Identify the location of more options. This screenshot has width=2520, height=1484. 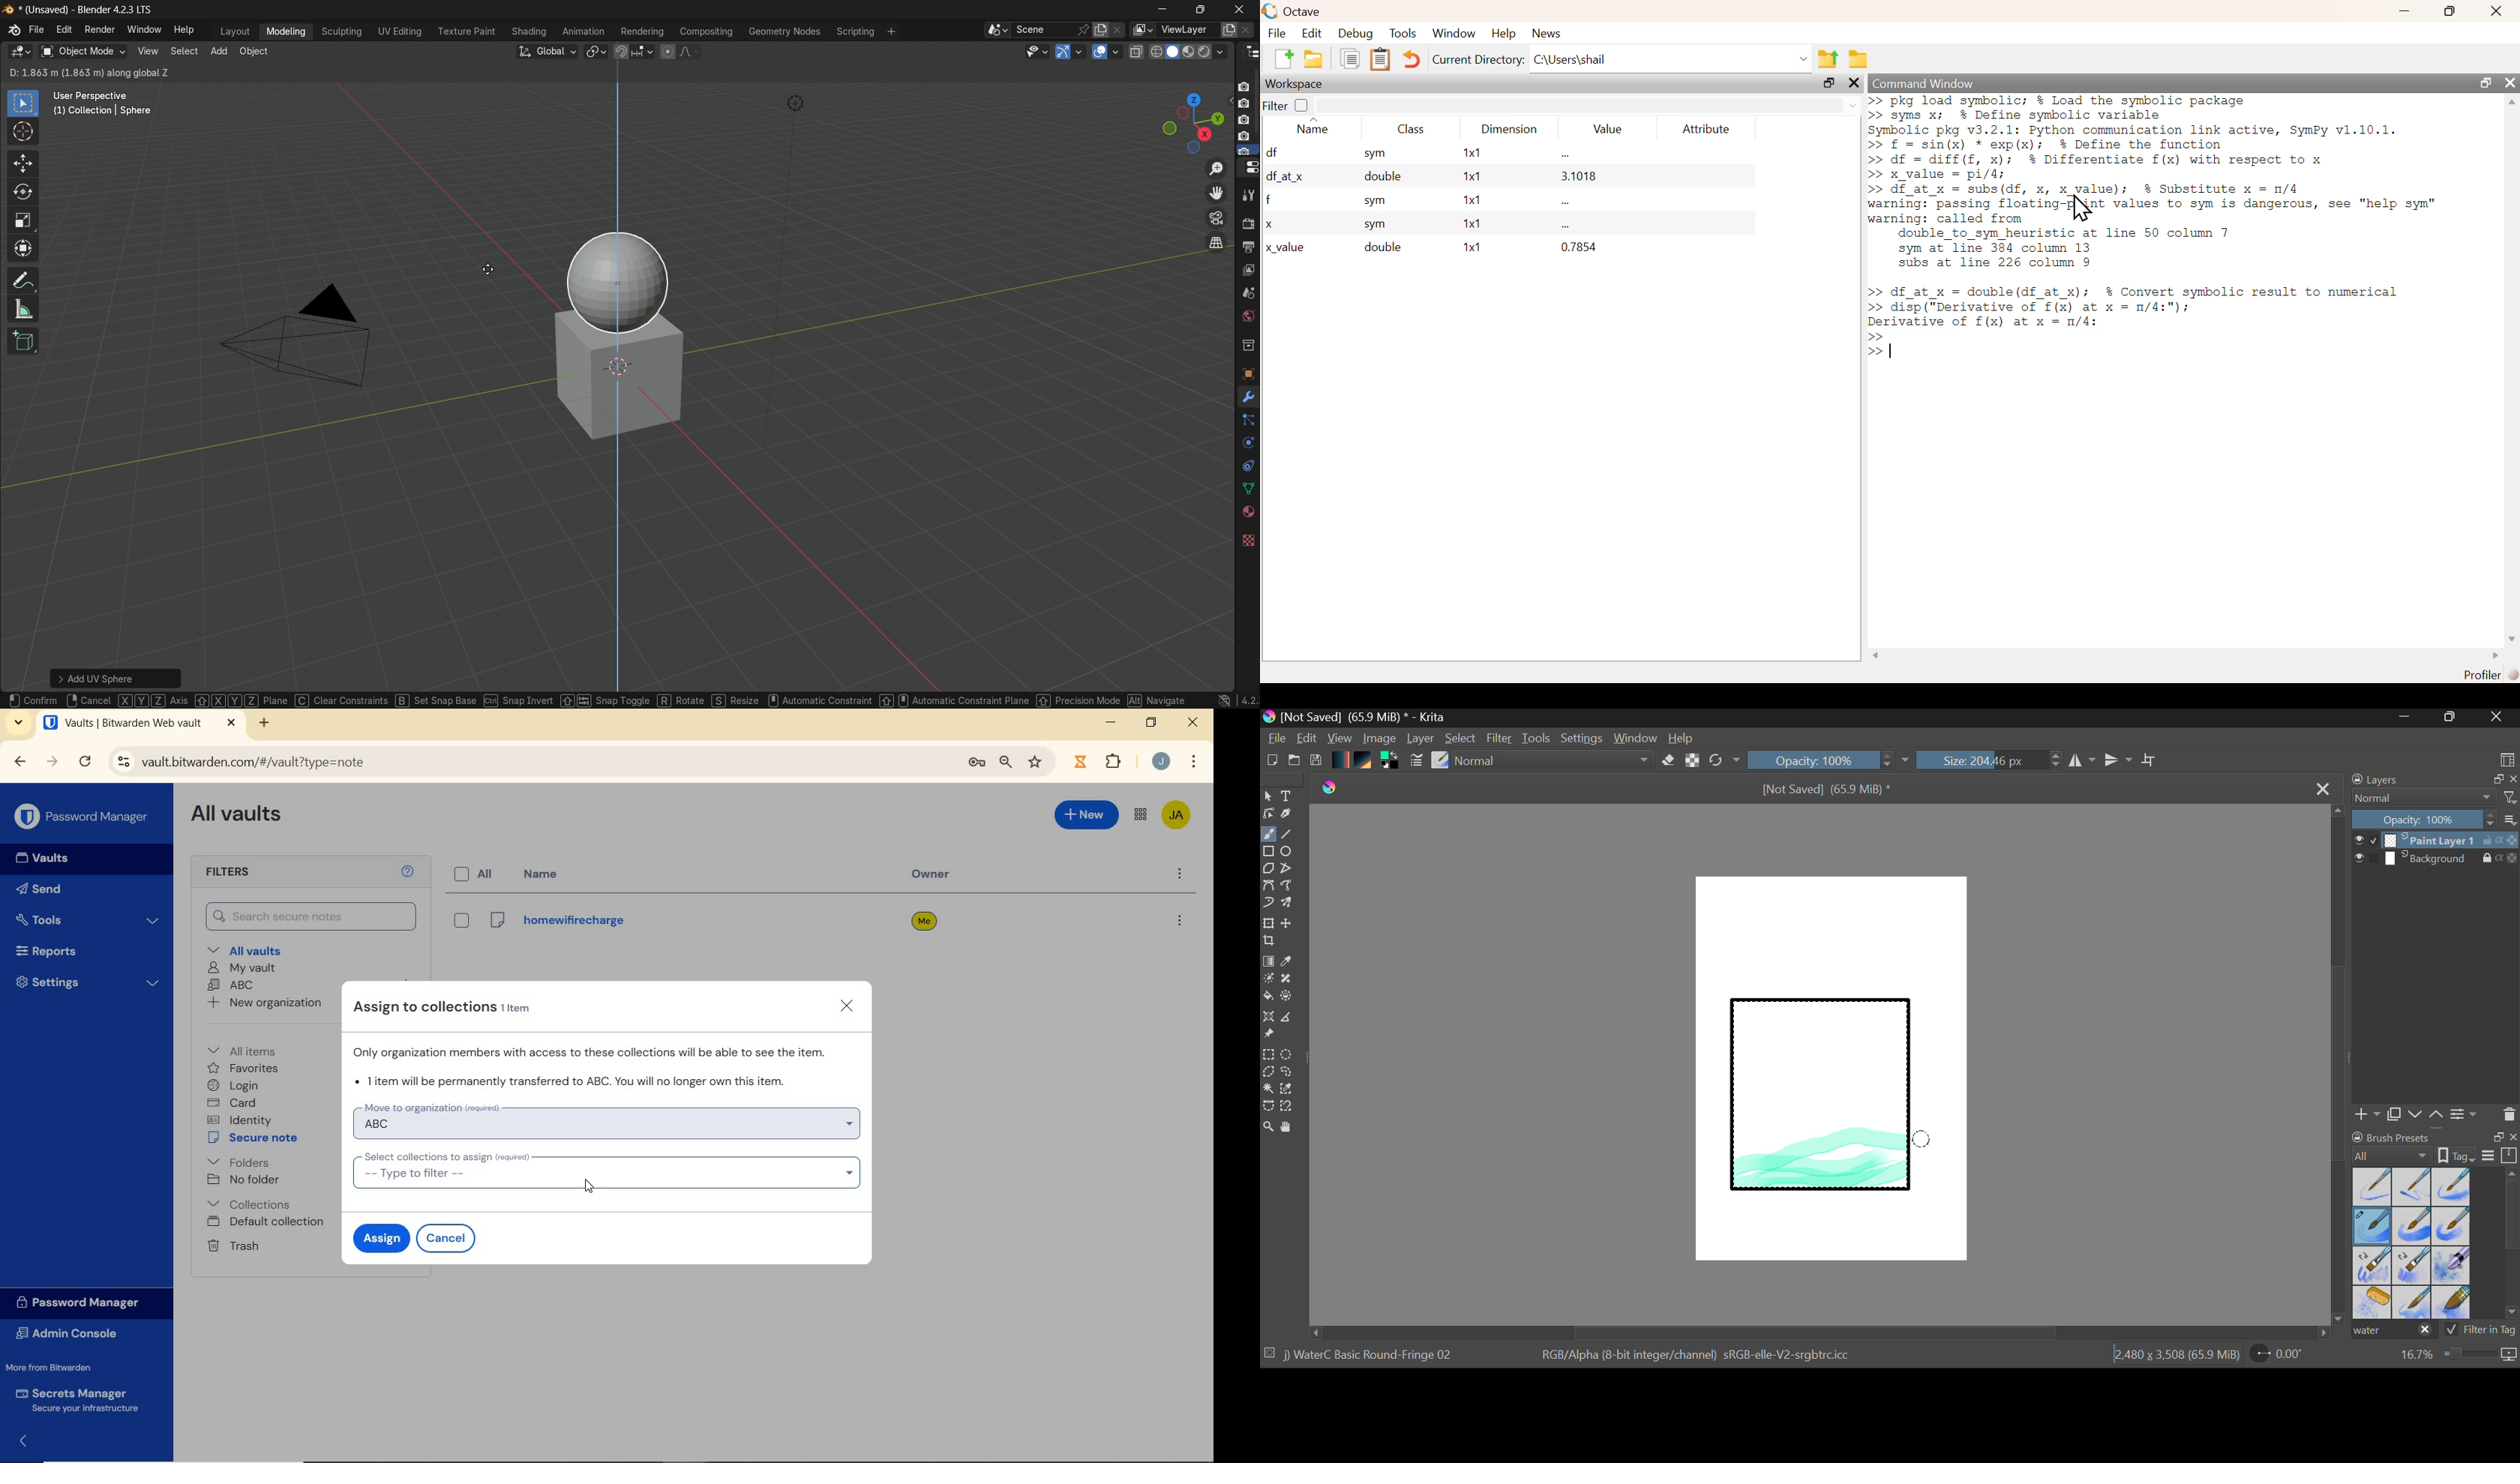
(1179, 875).